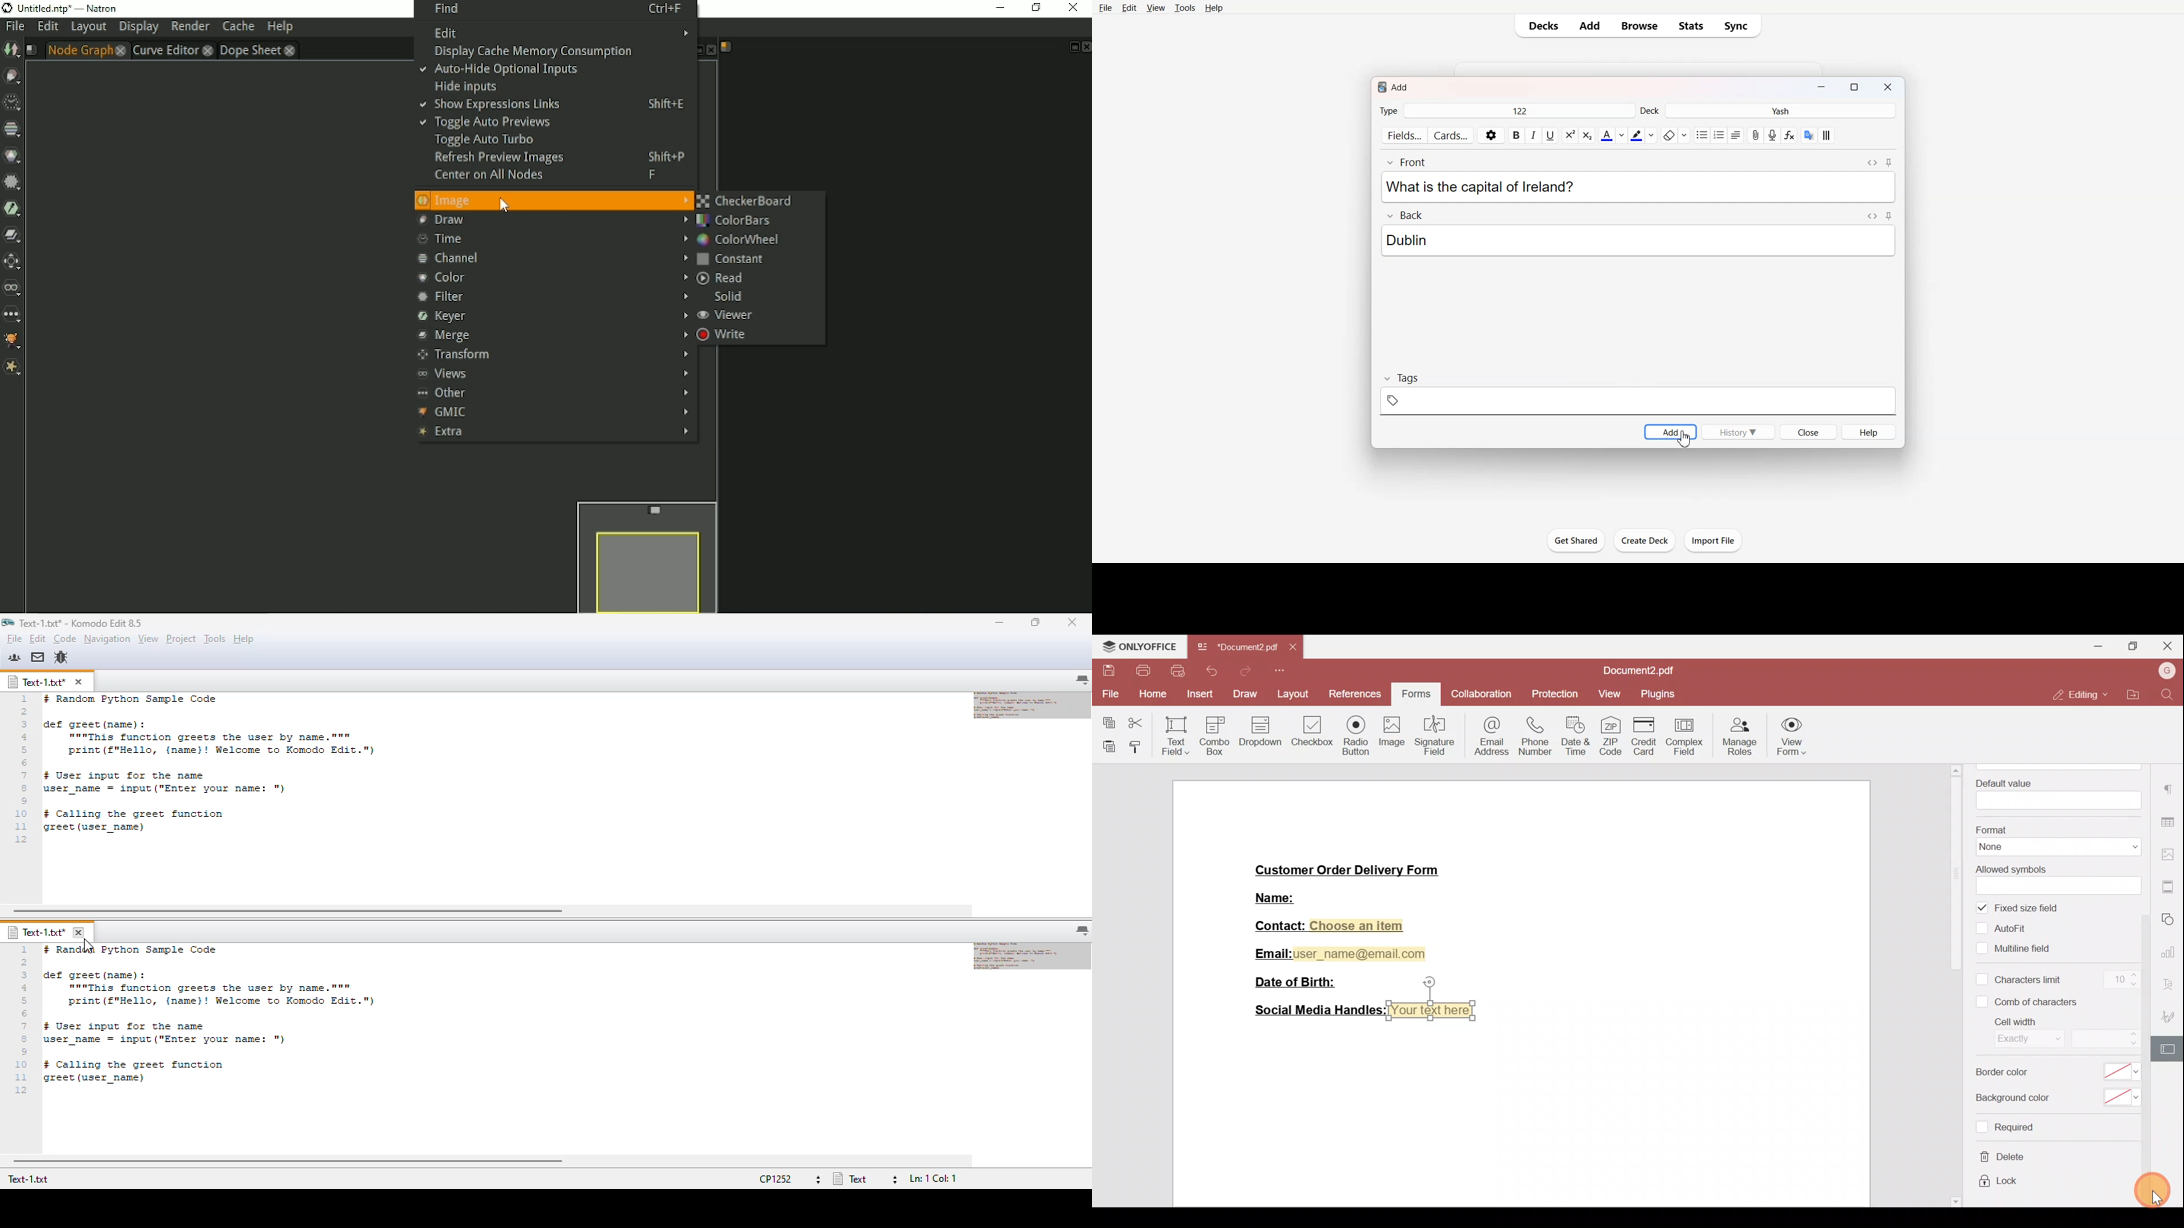 The image size is (2184, 1232). I want to click on Equations, so click(1789, 135).